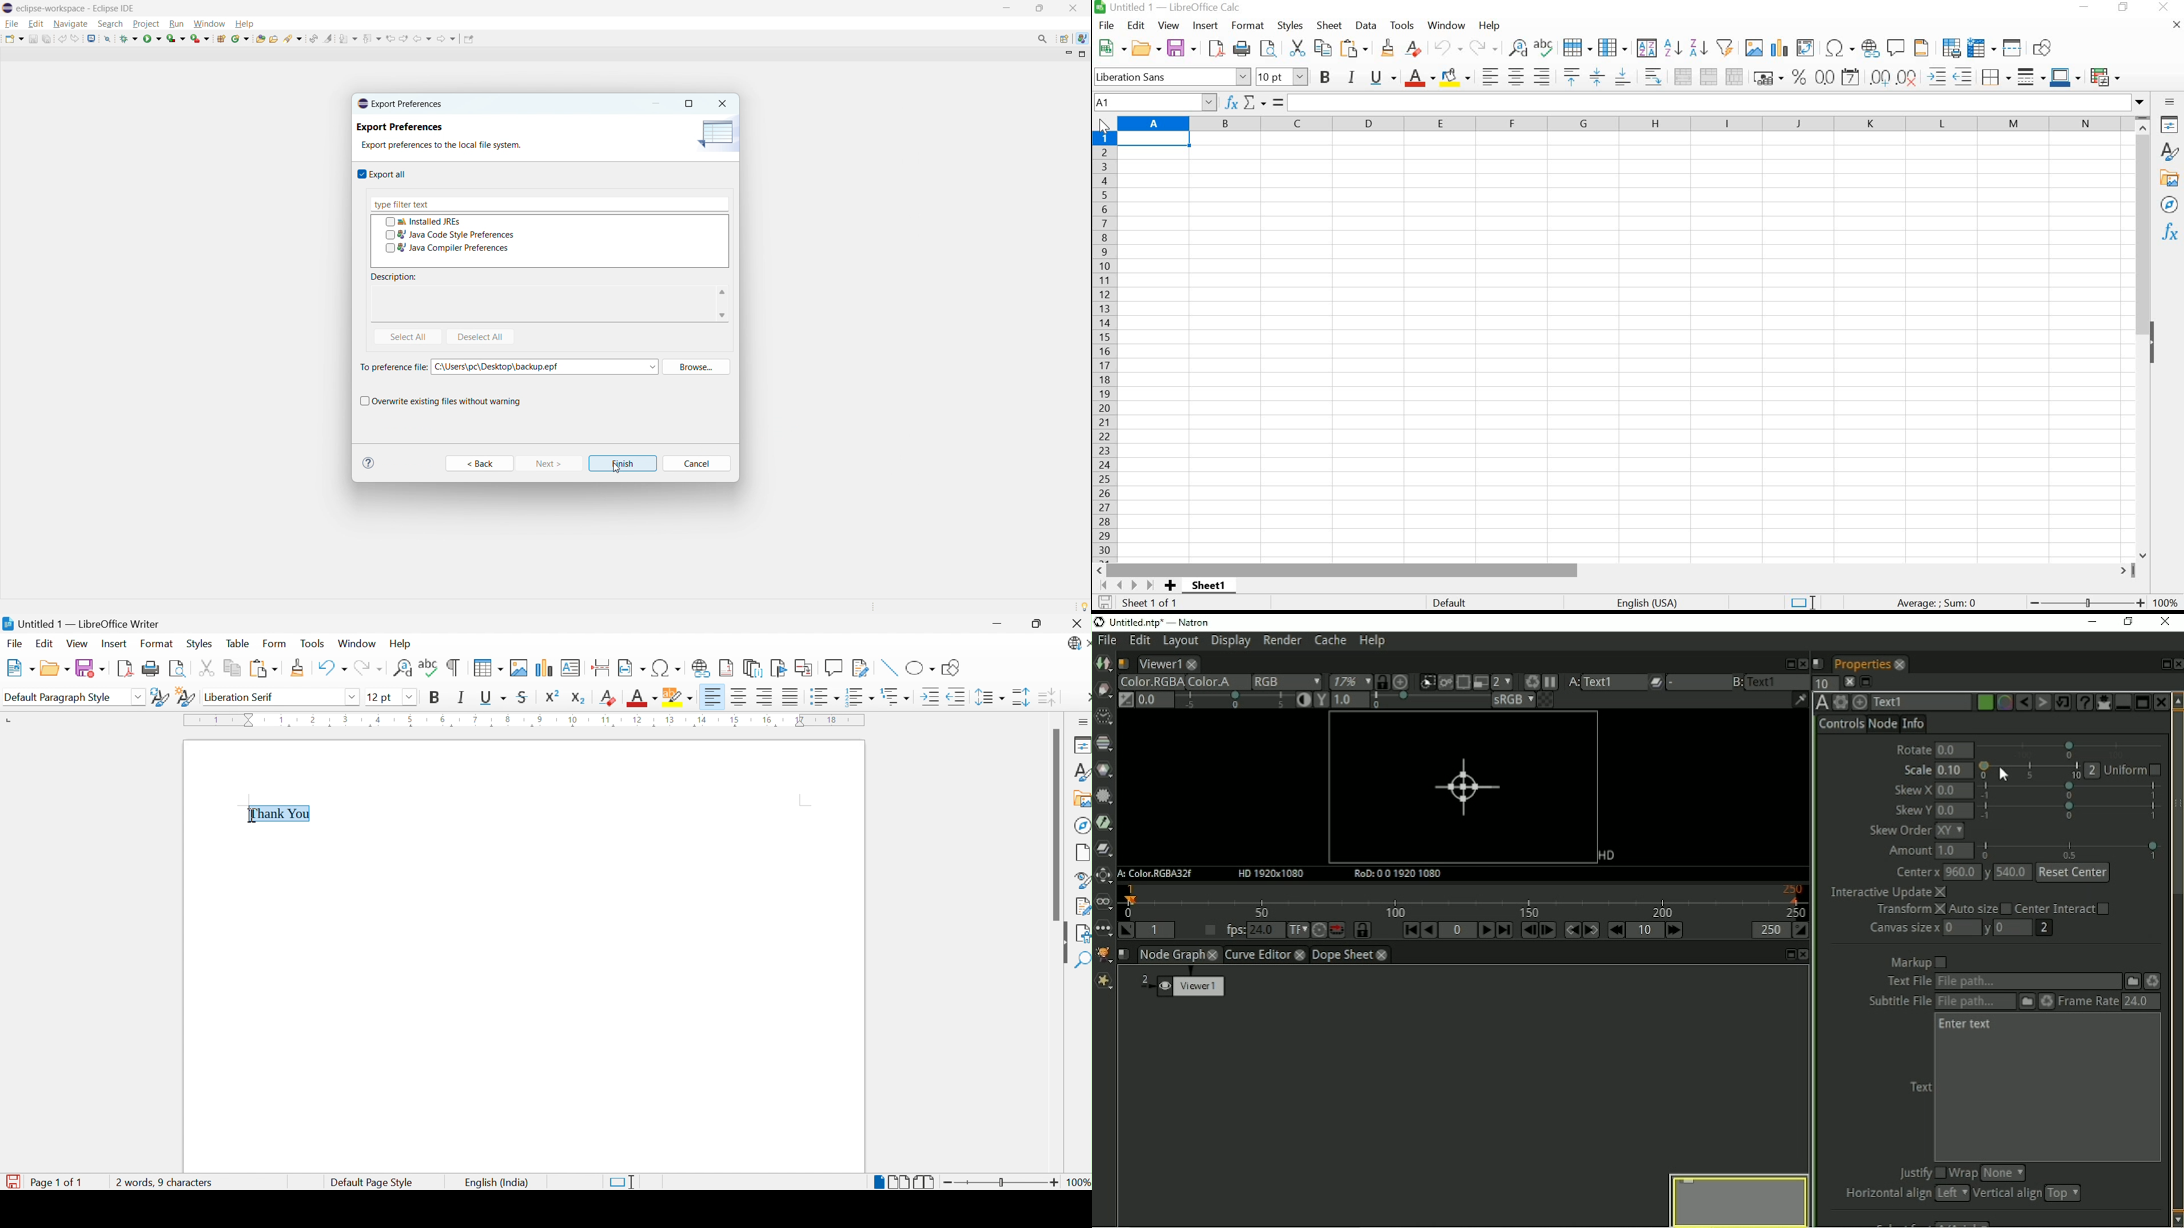 This screenshot has width=2184, height=1232. What do you see at coordinates (1697, 48) in the screenshot?
I see `Sort Descending` at bounding box center [1697, 48].